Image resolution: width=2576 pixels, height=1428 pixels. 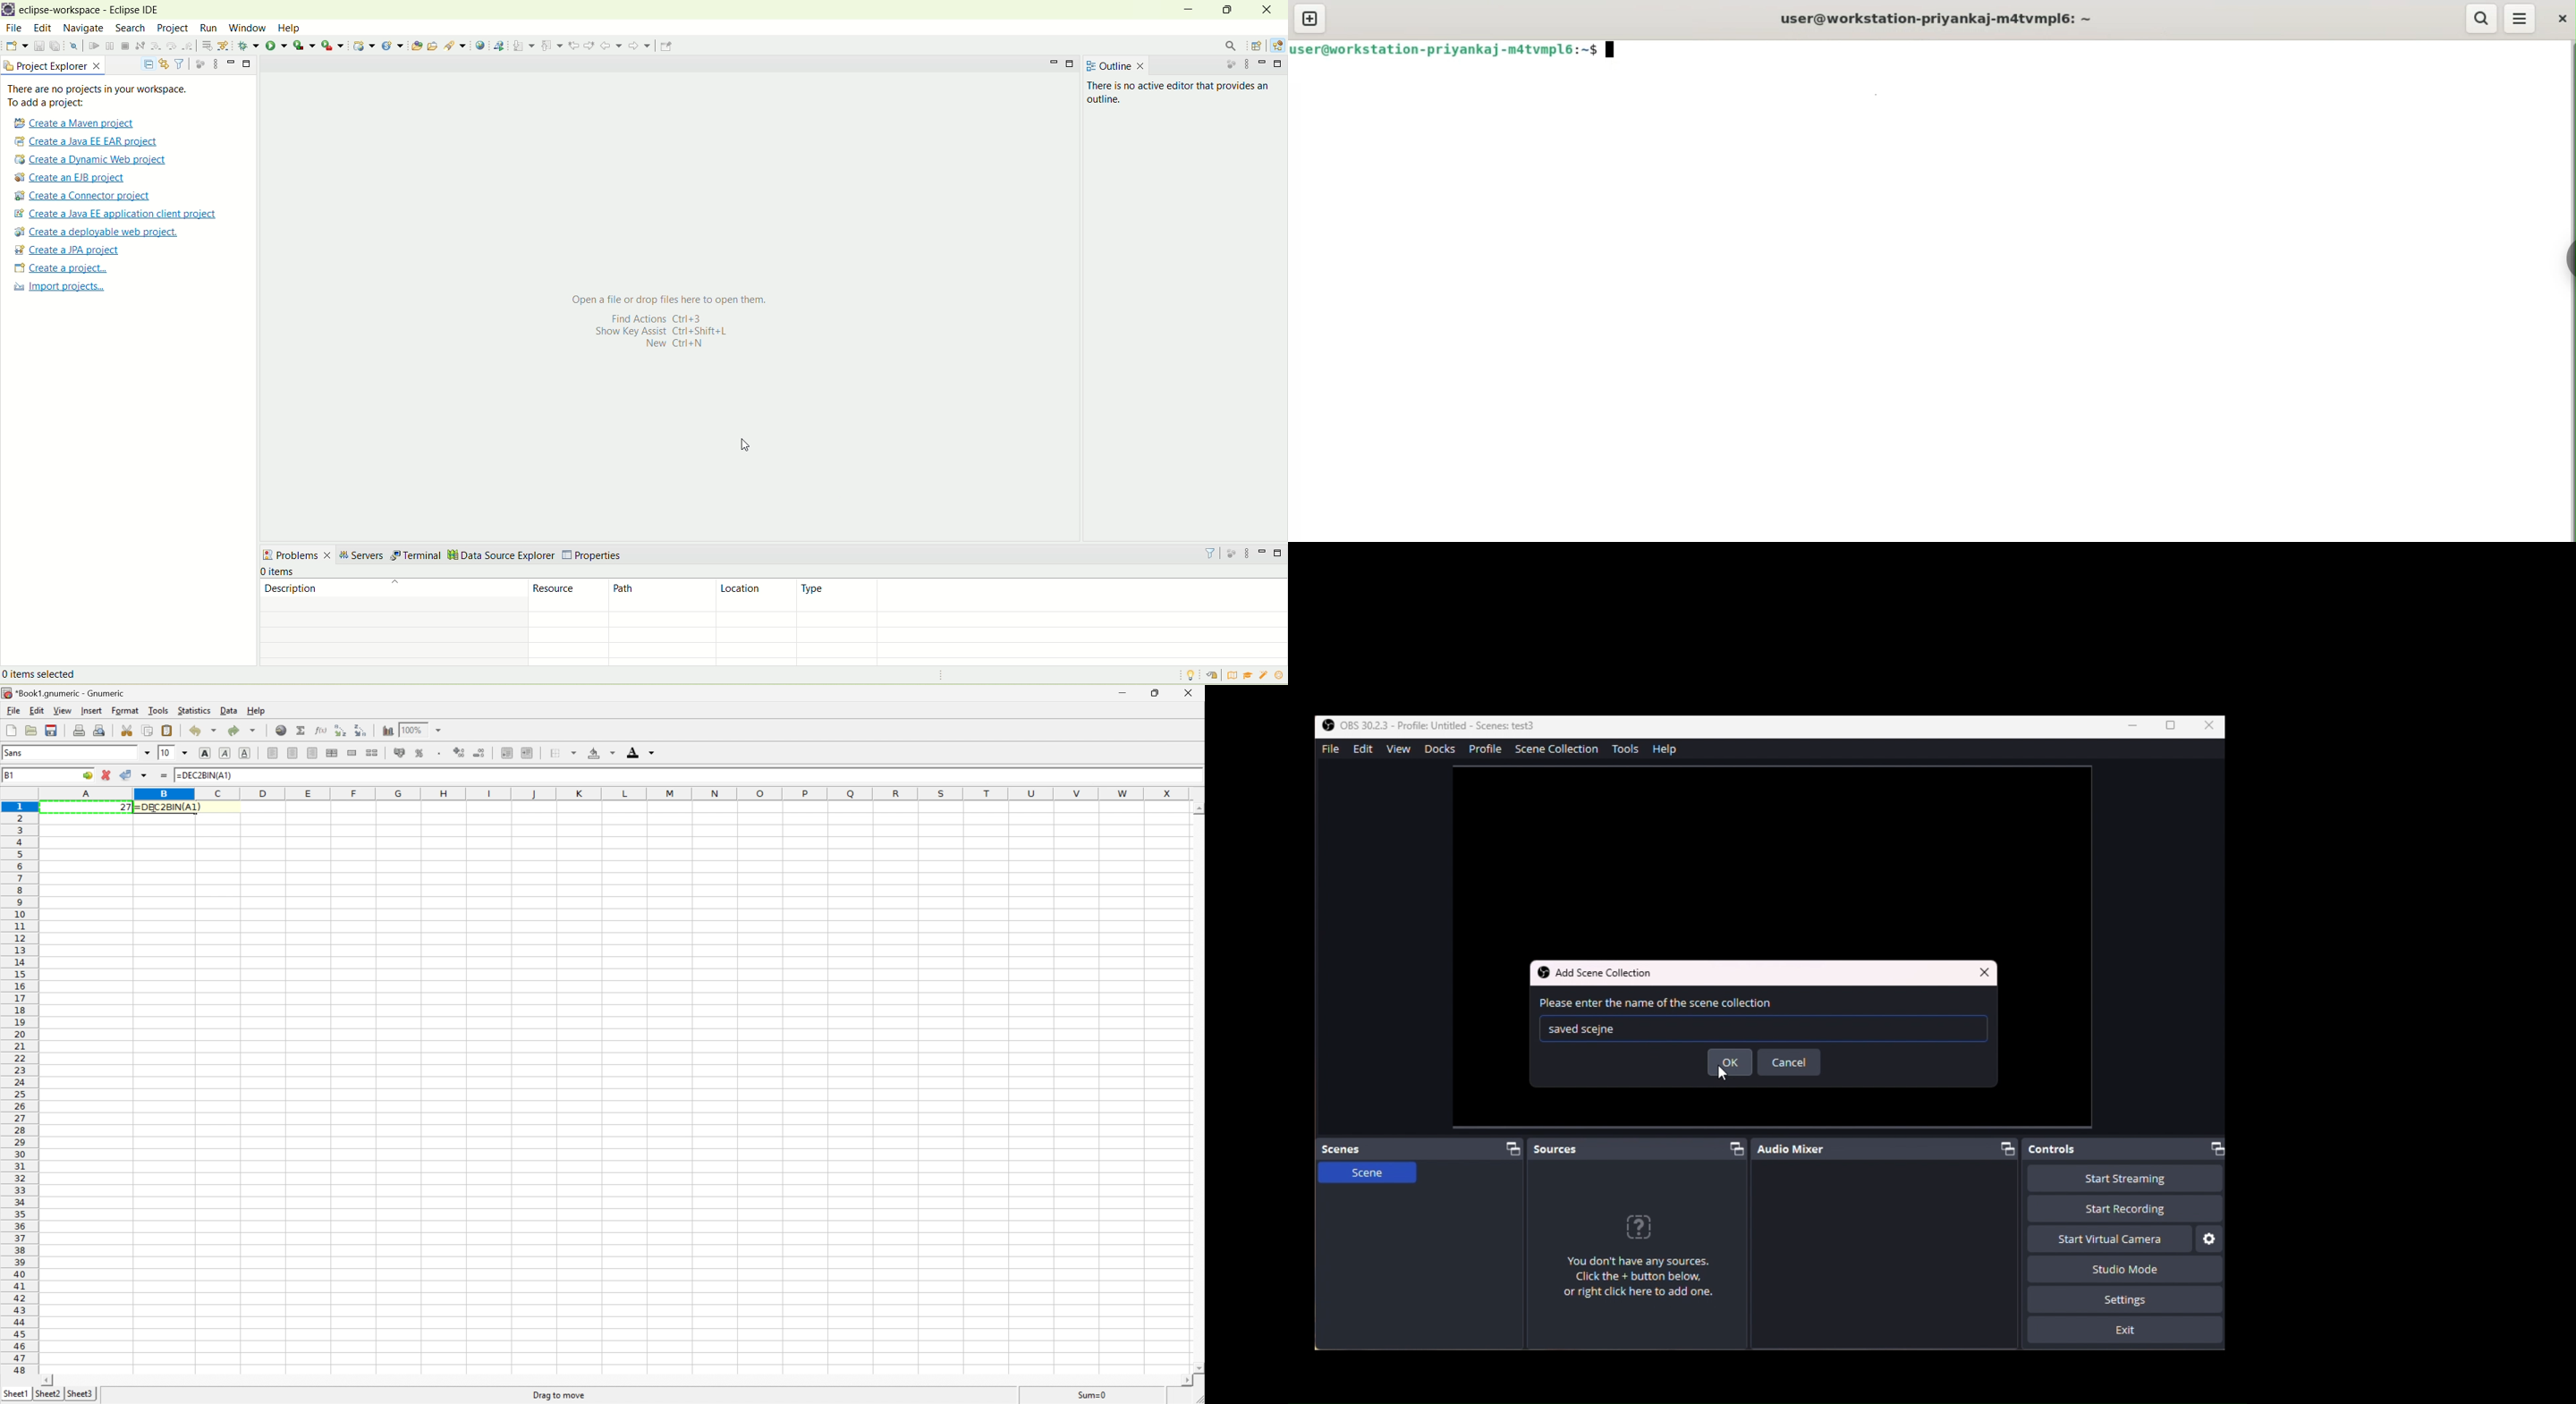 I want to click on Underline, so click(x=245, y=754).